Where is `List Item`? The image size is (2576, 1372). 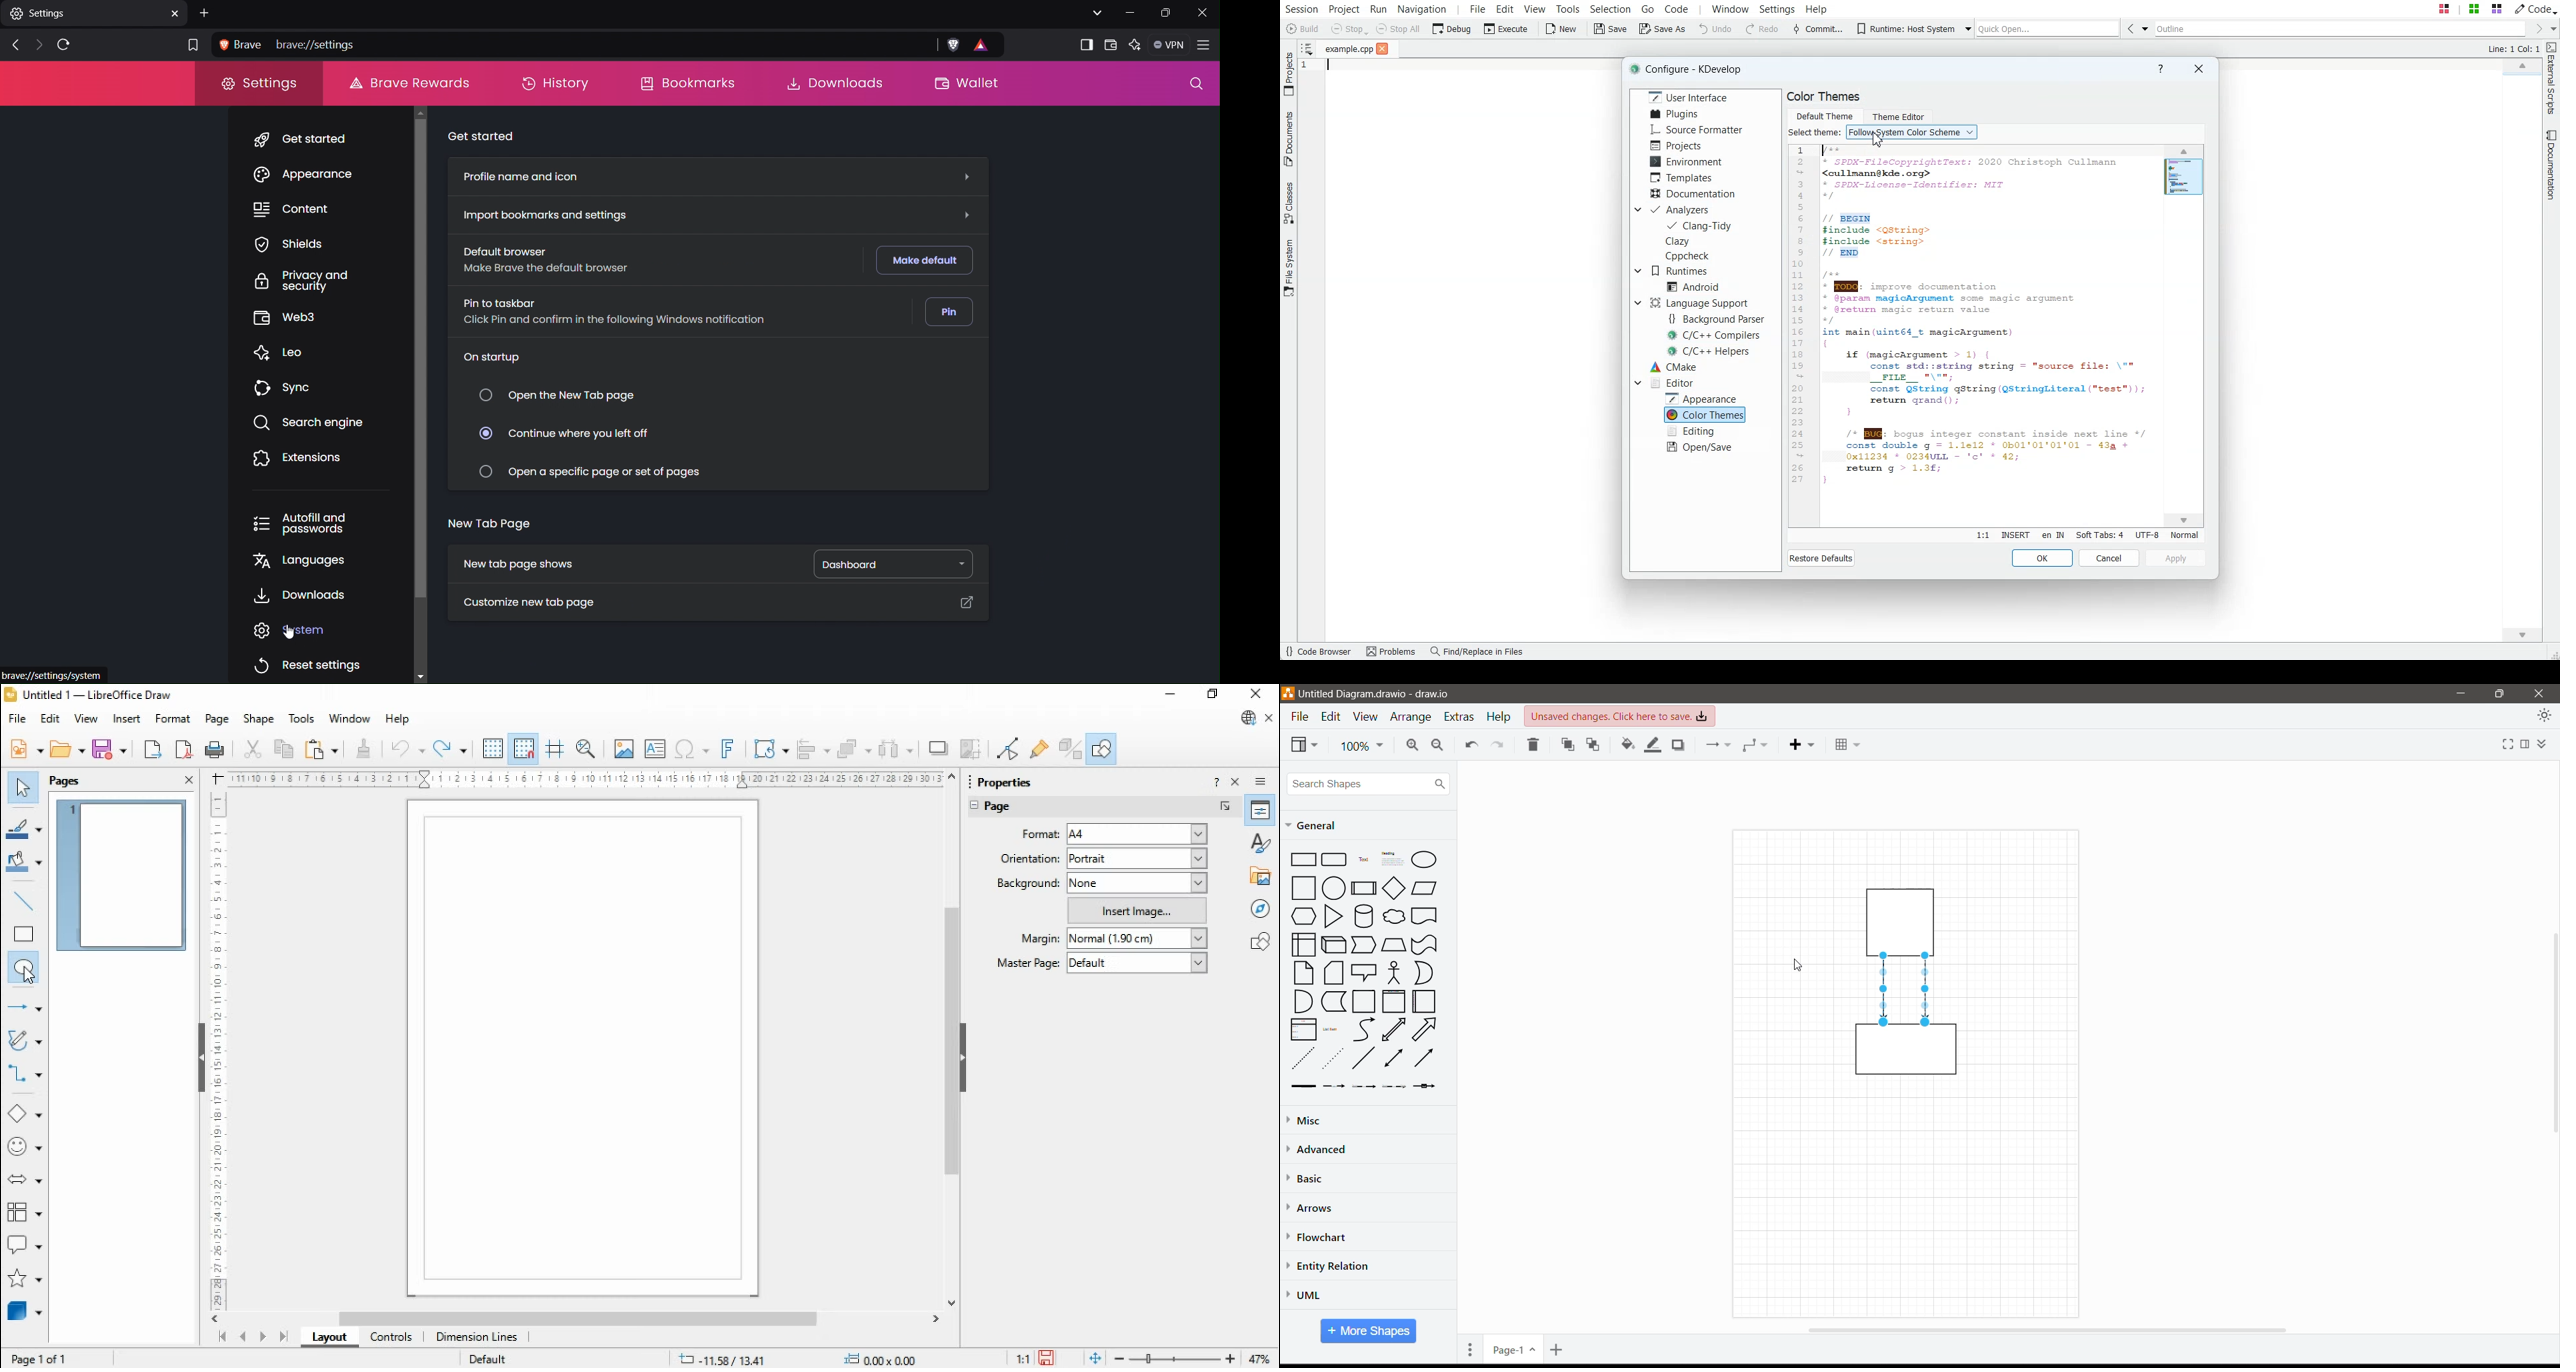 List Item is located at coordinates (1332, 1030).